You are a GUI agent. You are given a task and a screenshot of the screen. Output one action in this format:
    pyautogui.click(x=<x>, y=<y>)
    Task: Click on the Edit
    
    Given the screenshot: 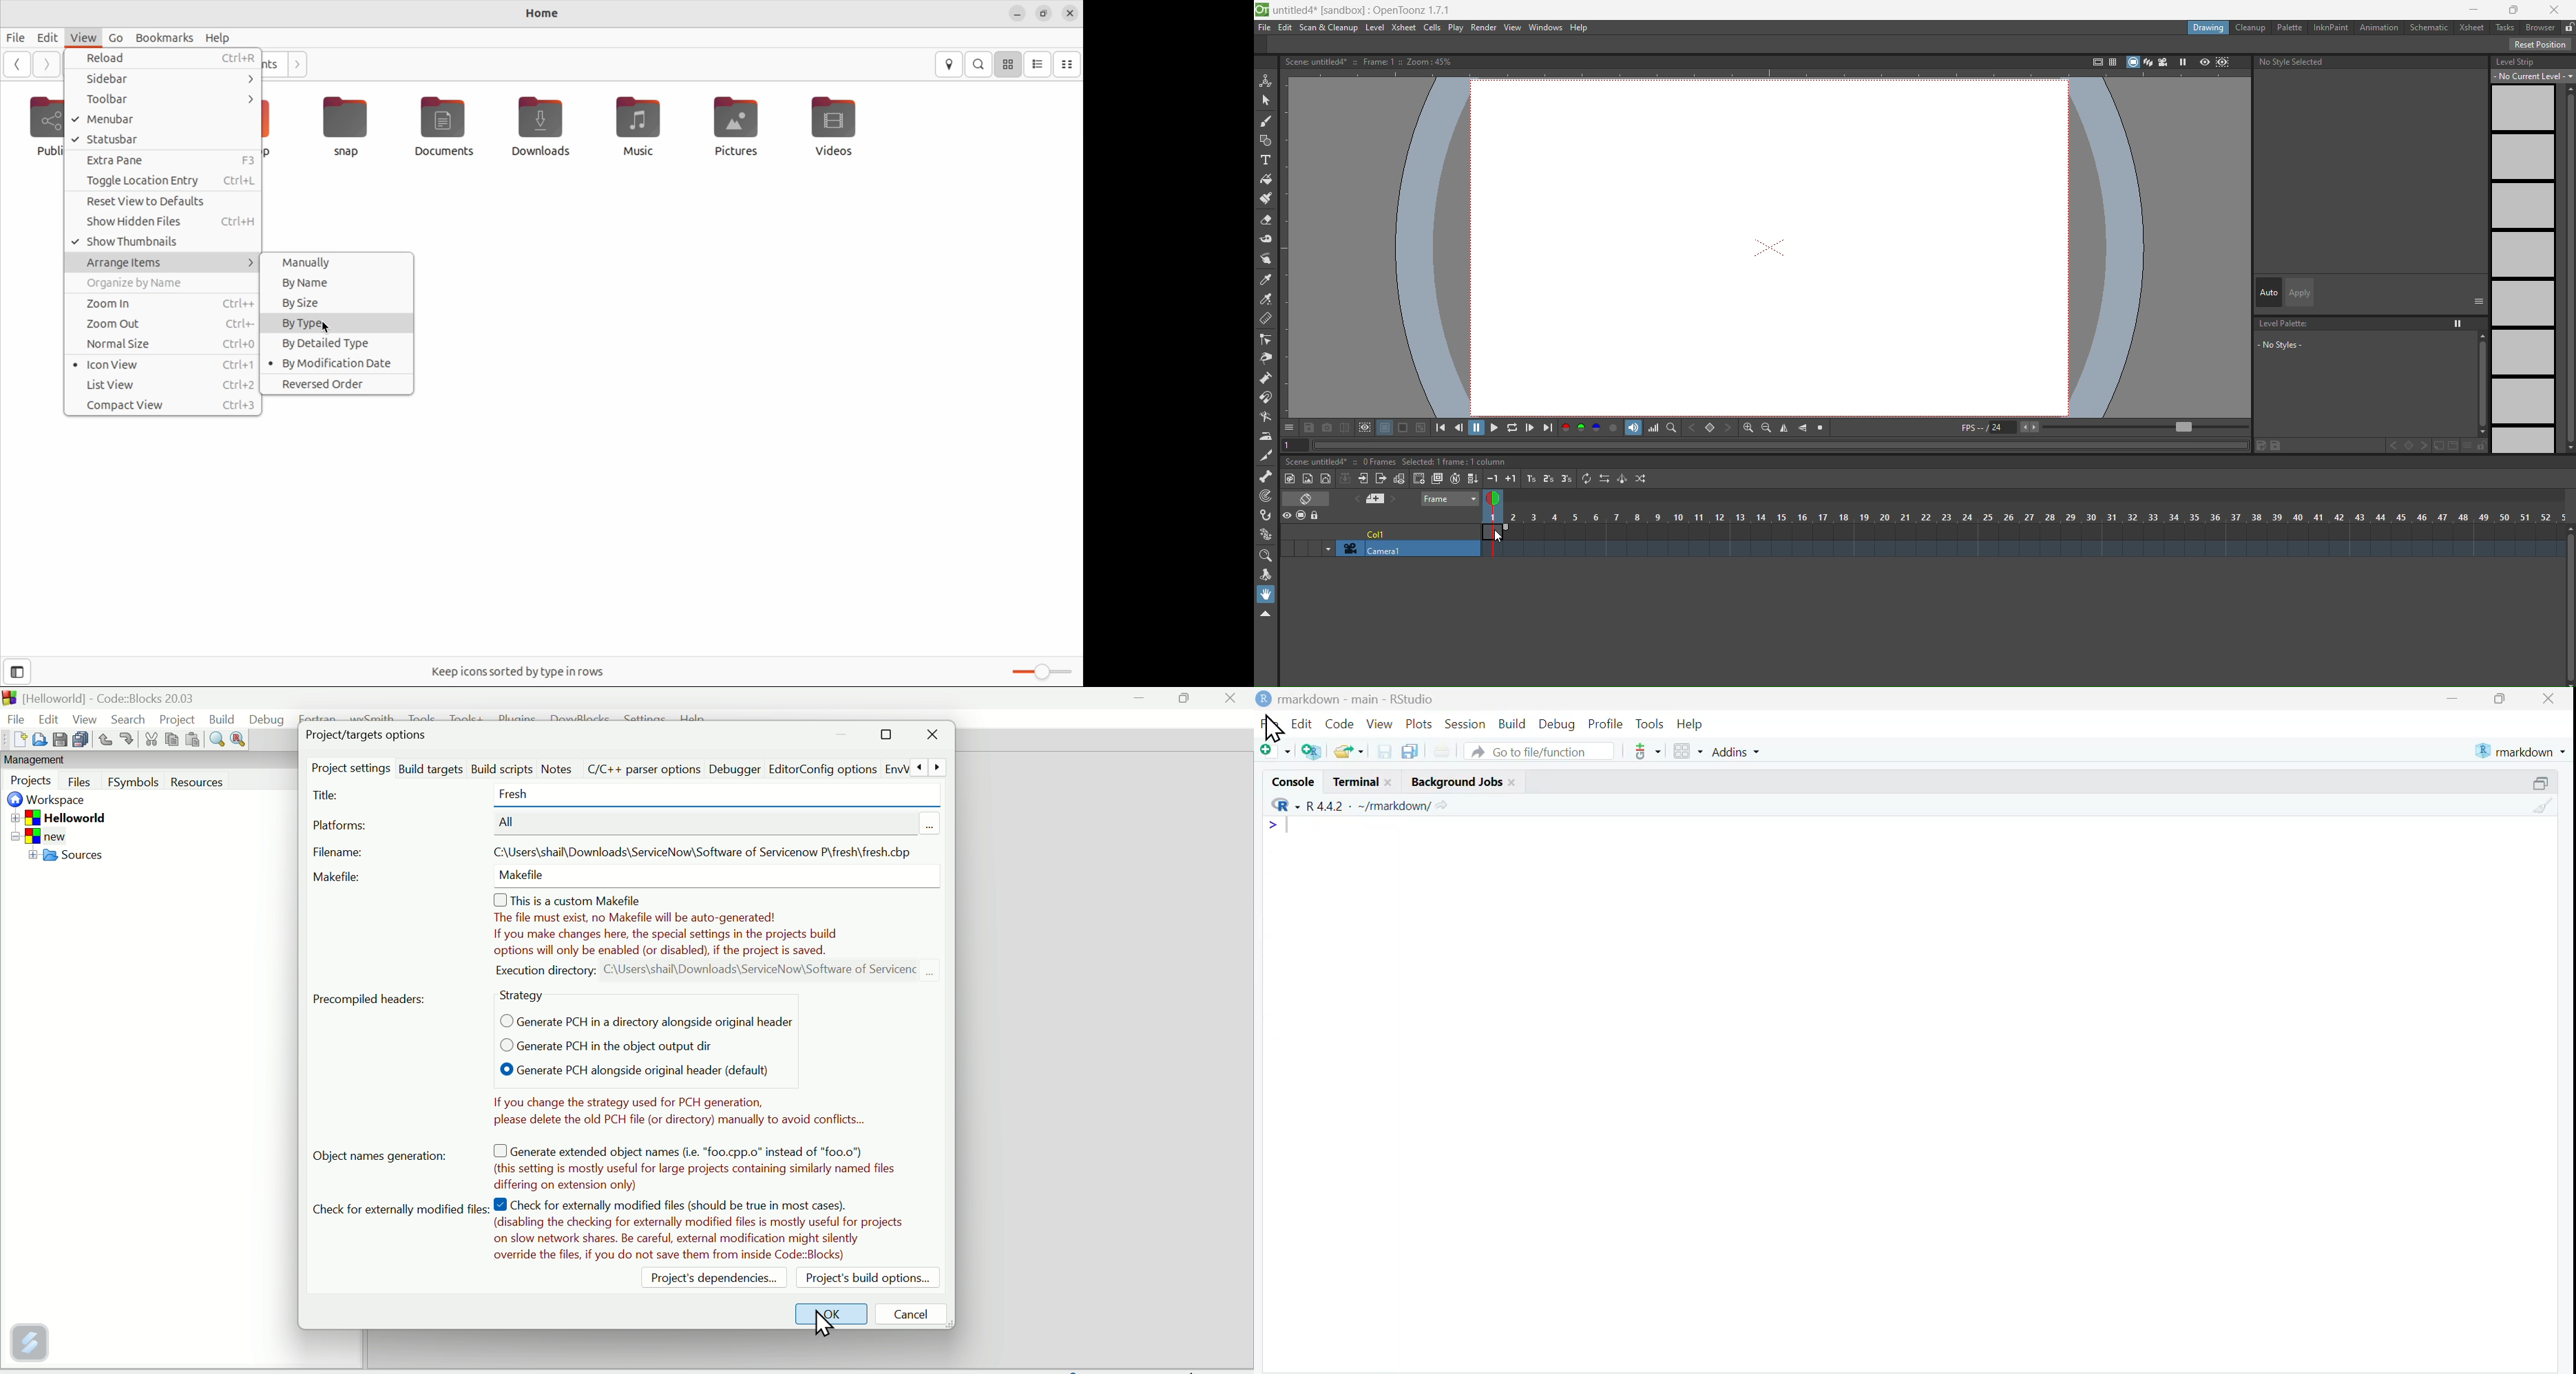 What is the action you would take?
    pyautogui.click(x=1301, y=725)
    